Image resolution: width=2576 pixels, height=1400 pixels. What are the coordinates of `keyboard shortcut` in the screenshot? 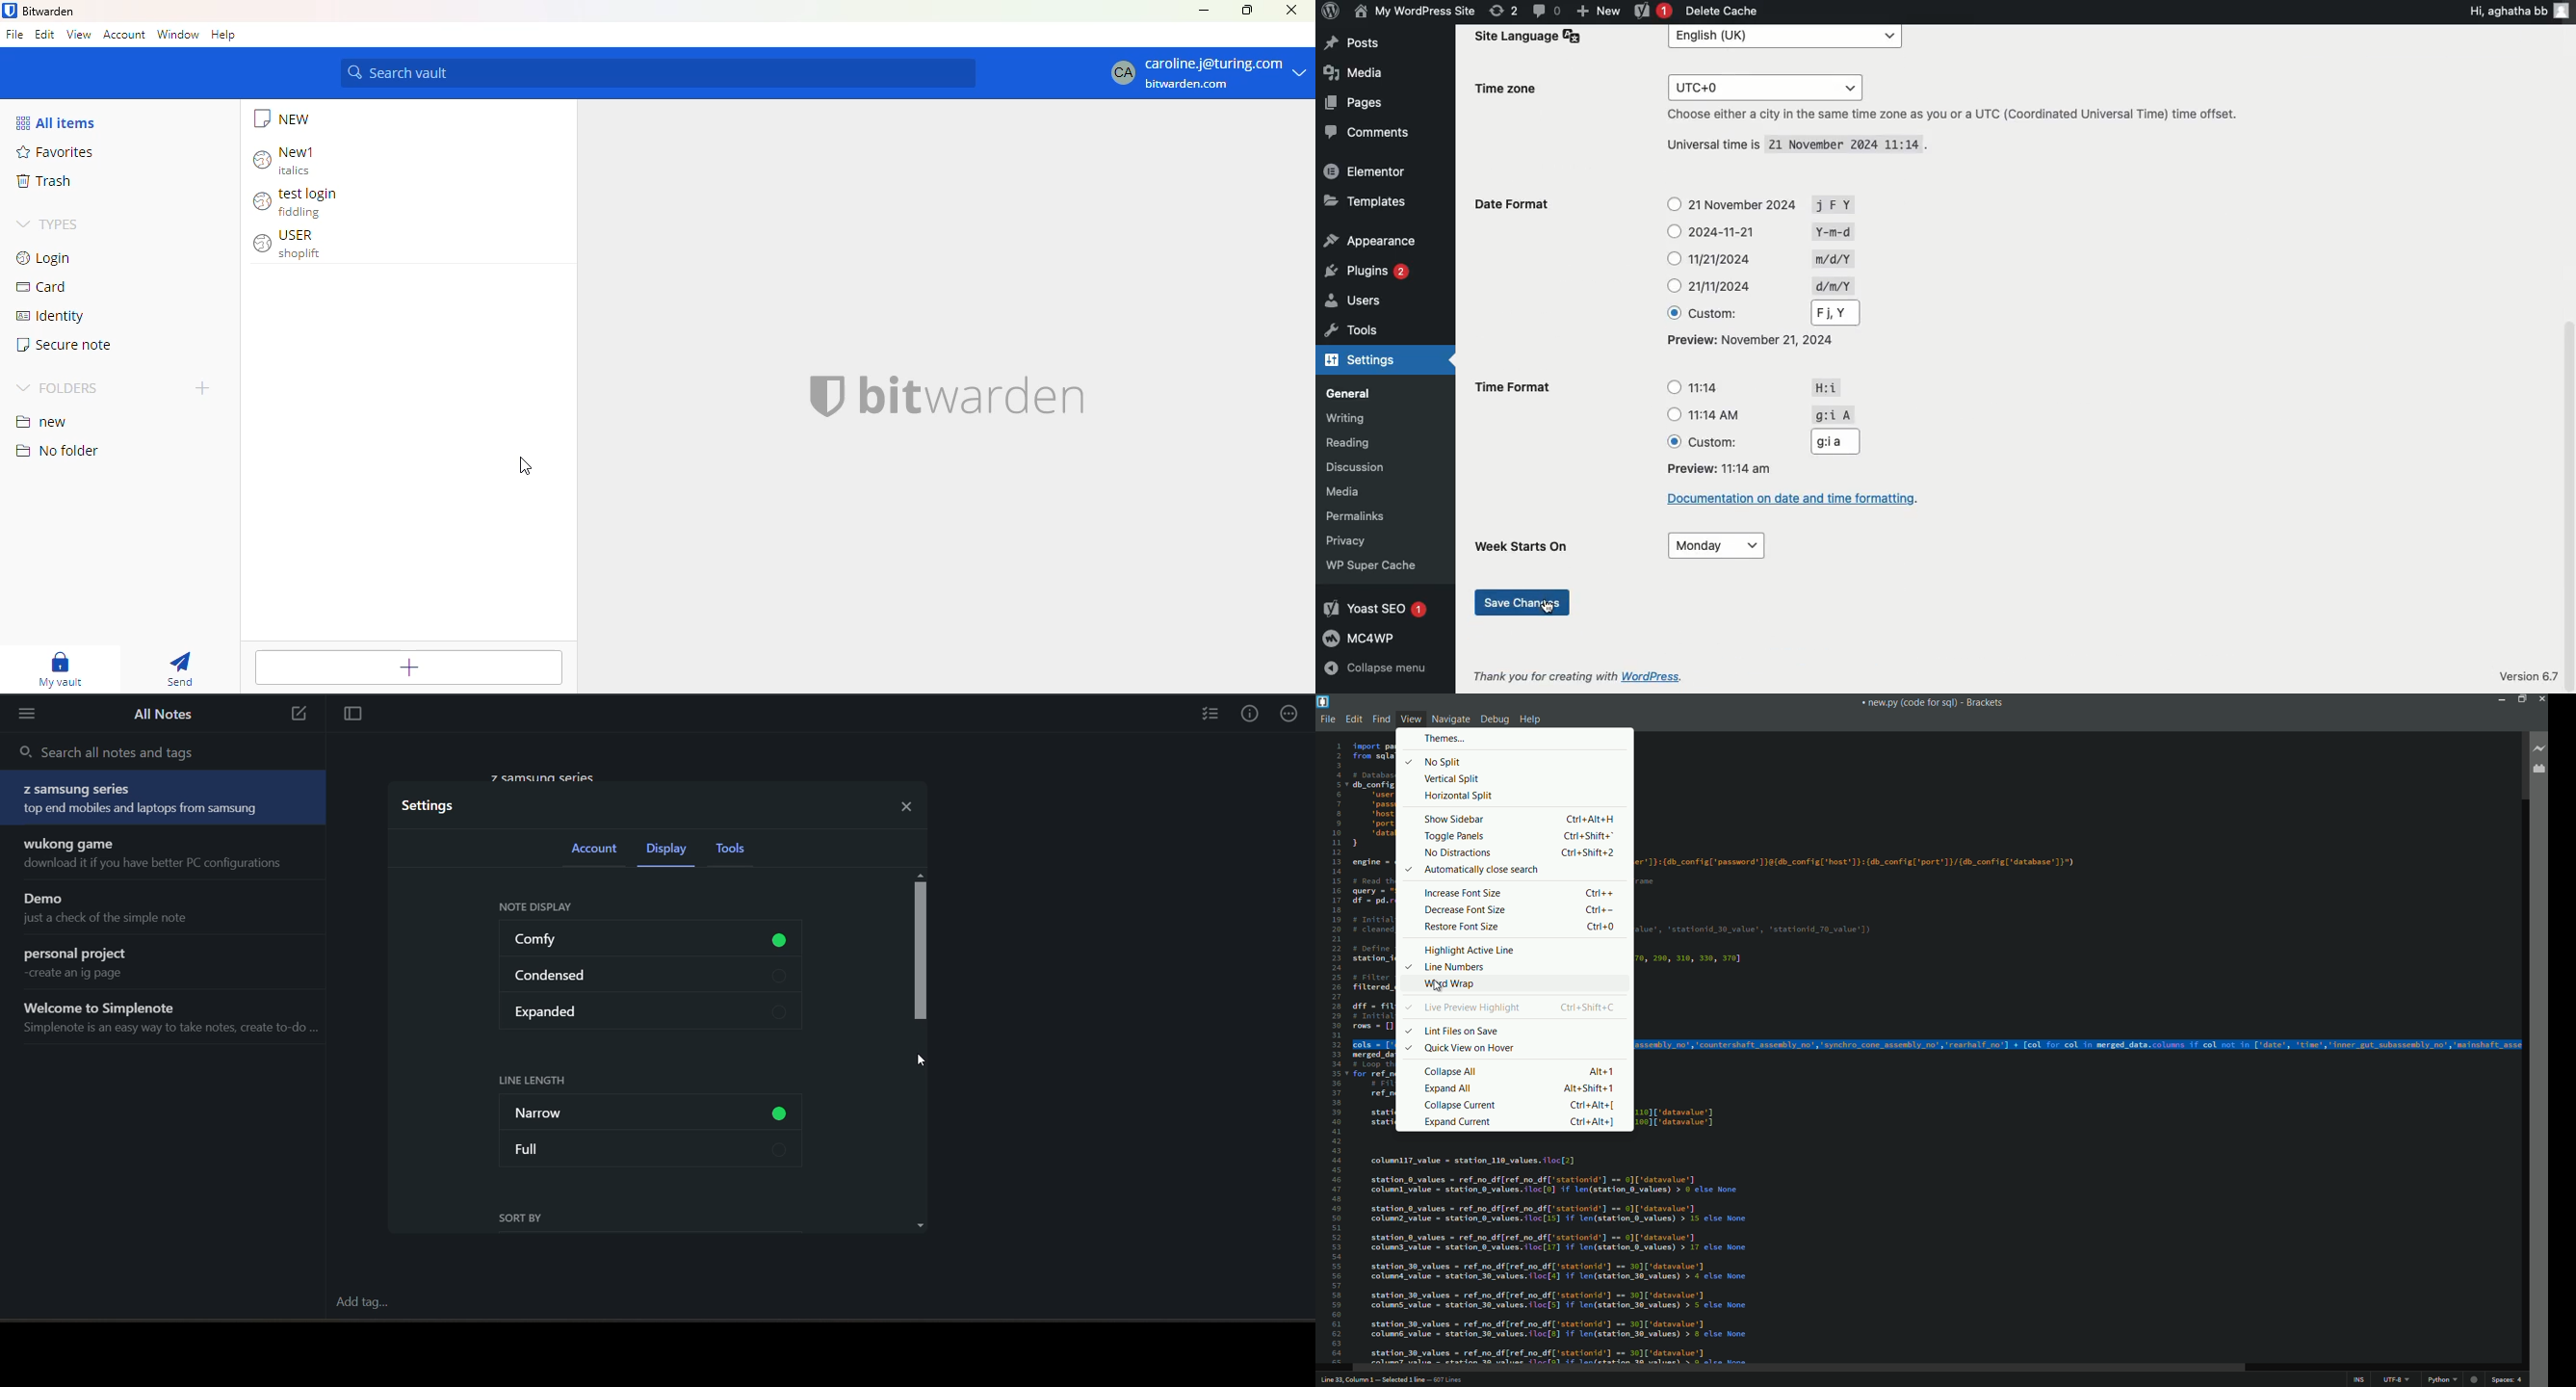 It's located at (1590, 851).